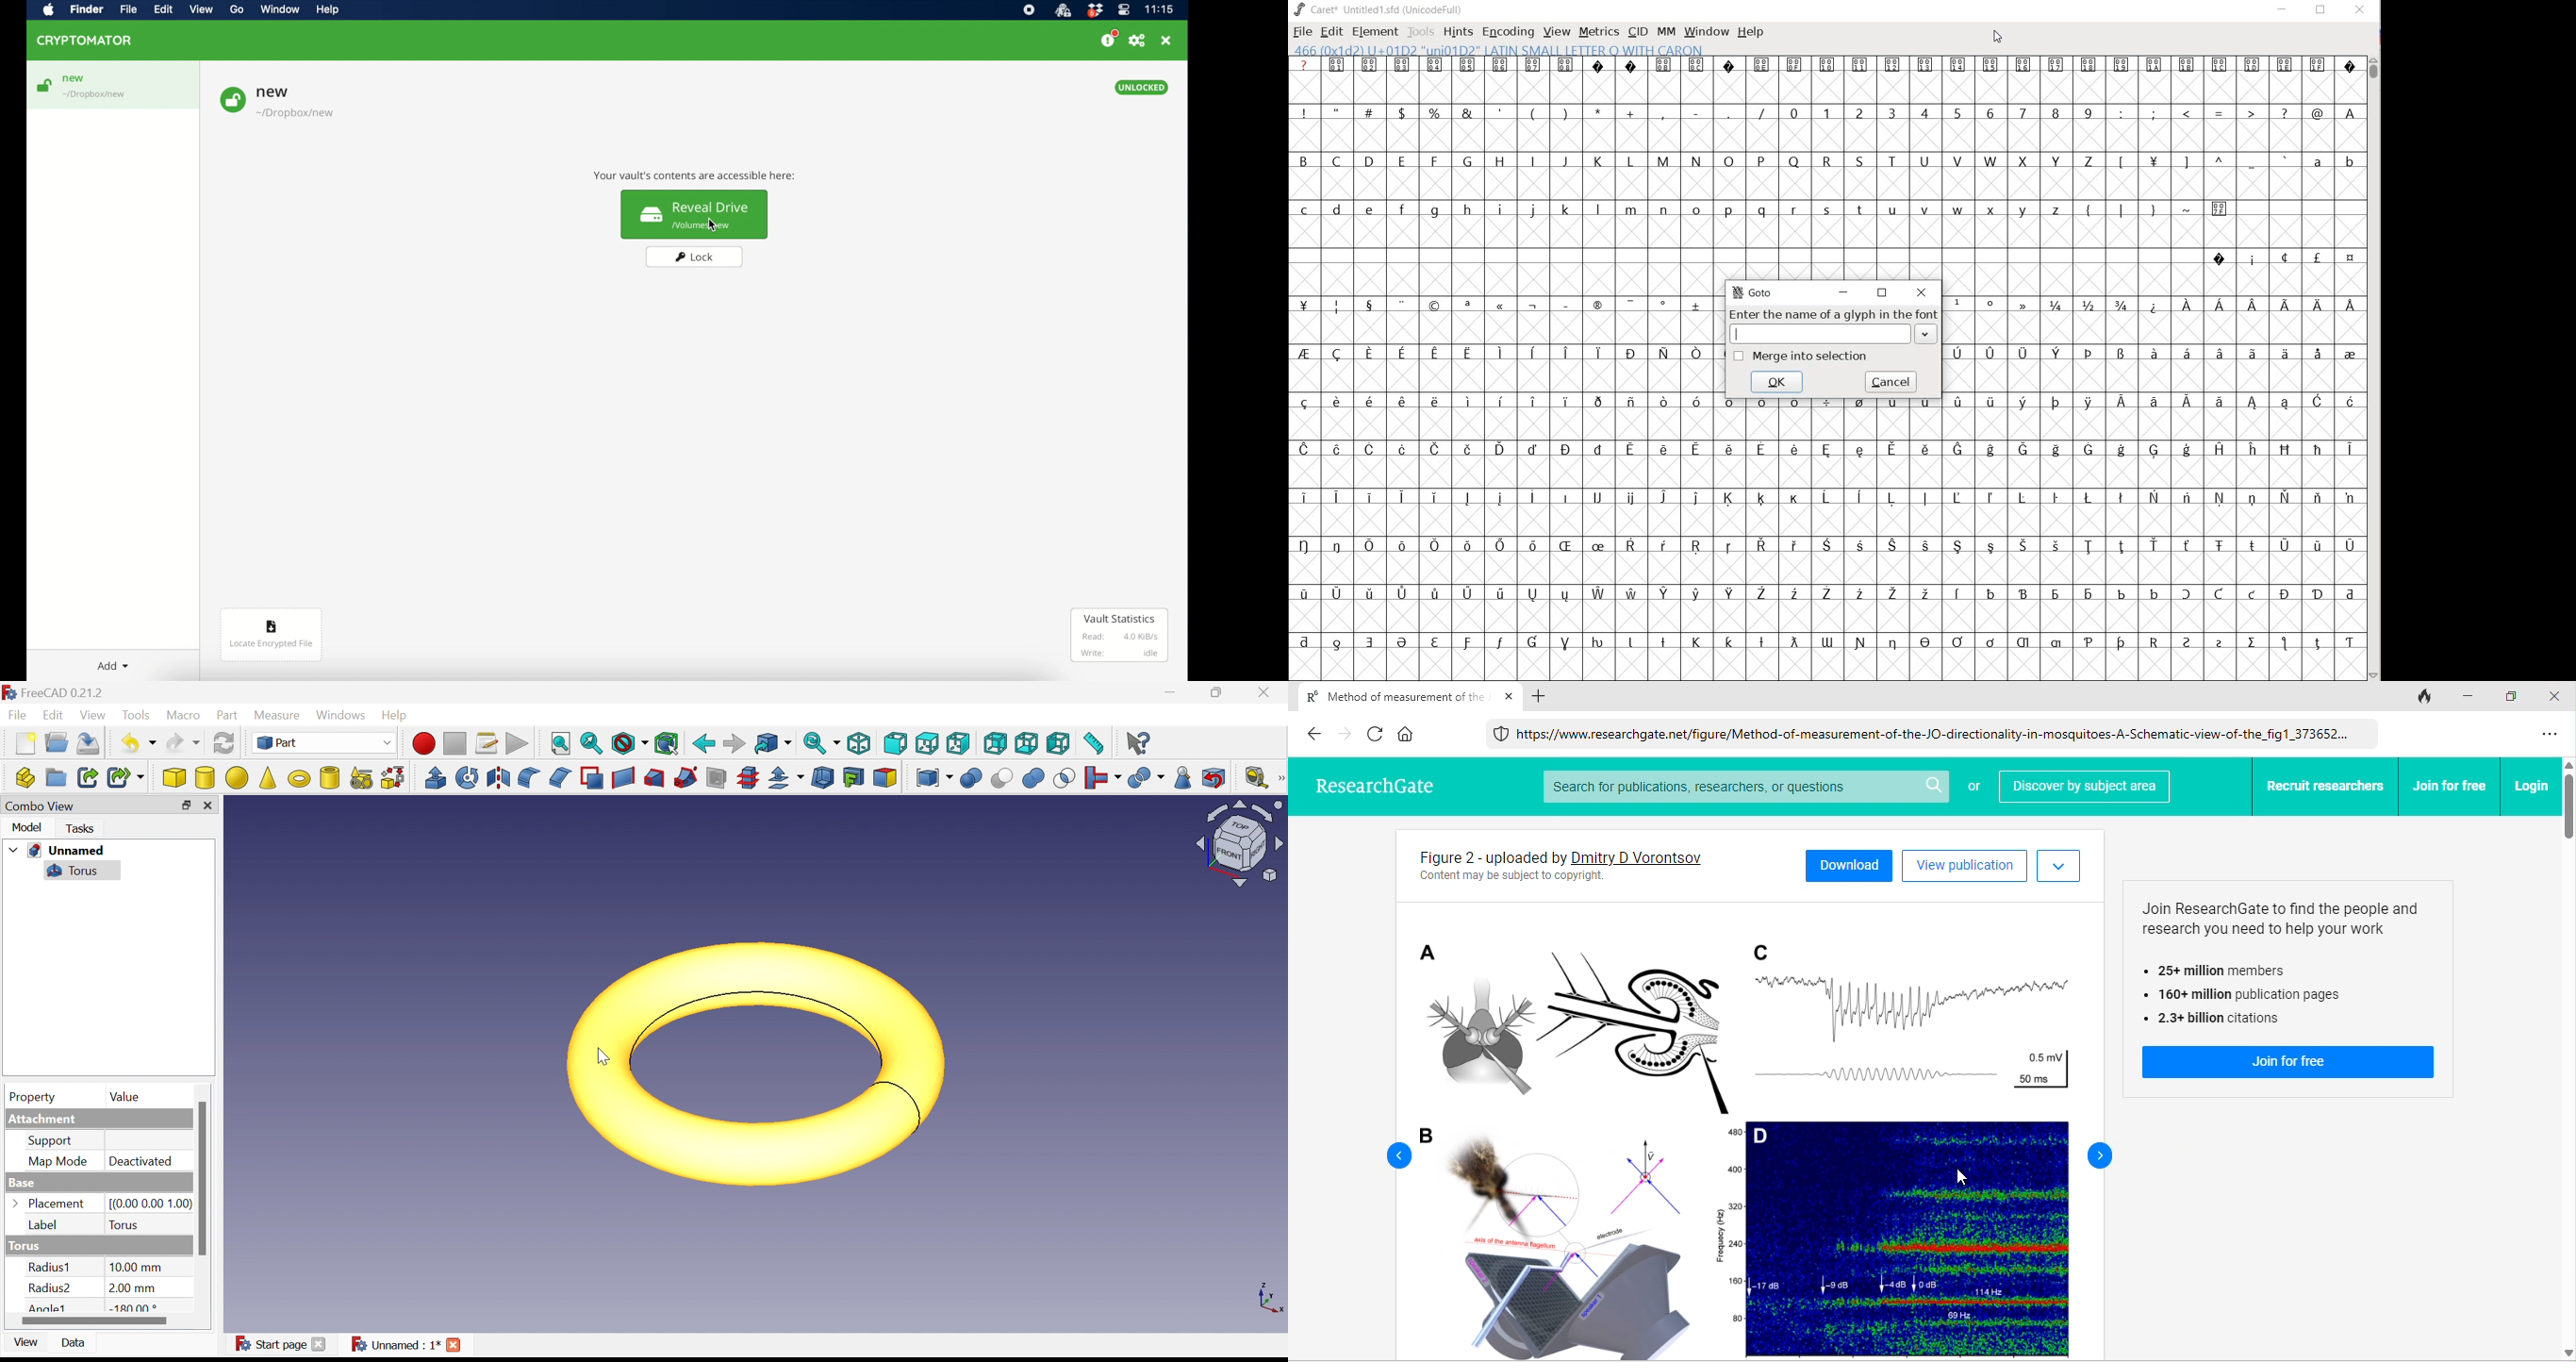 This screenshot has height=1372, width=2576. I want to click on 466 (0x1d2) U+01D2 "UNI01D2" LATIN SMALL LETTER O WITH CARON, so click(1499, 51).